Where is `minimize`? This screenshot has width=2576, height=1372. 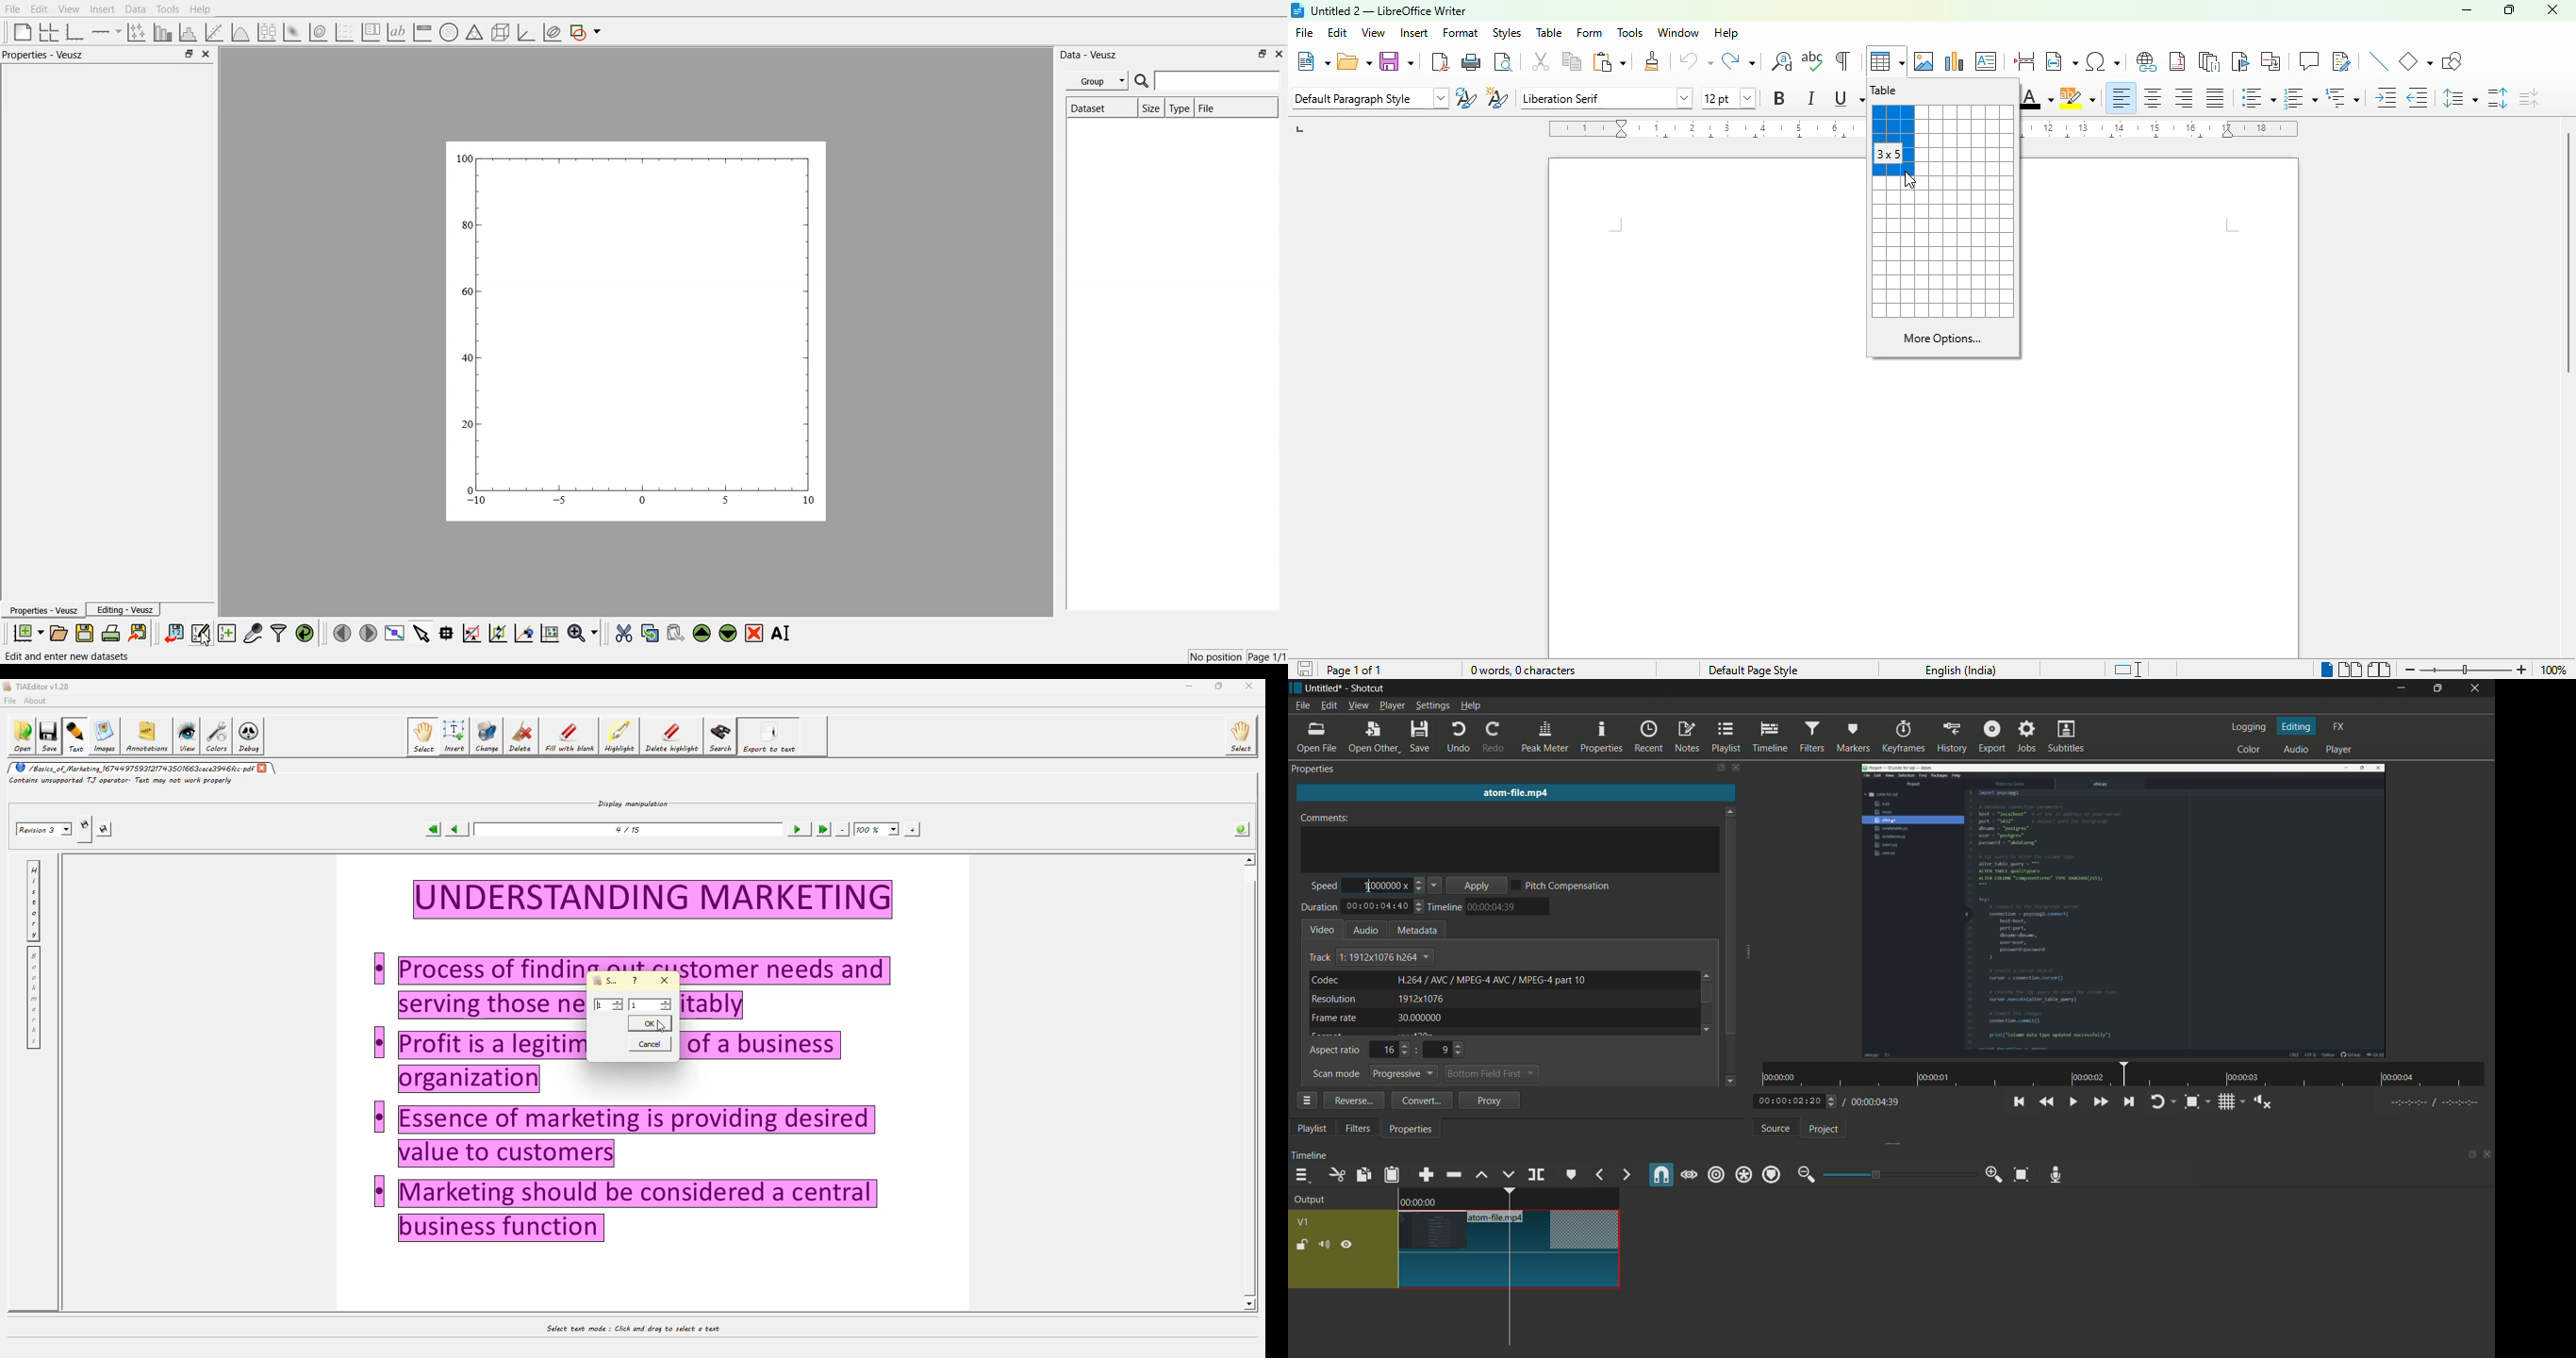 minimize is located at coordinates (2468, 10).